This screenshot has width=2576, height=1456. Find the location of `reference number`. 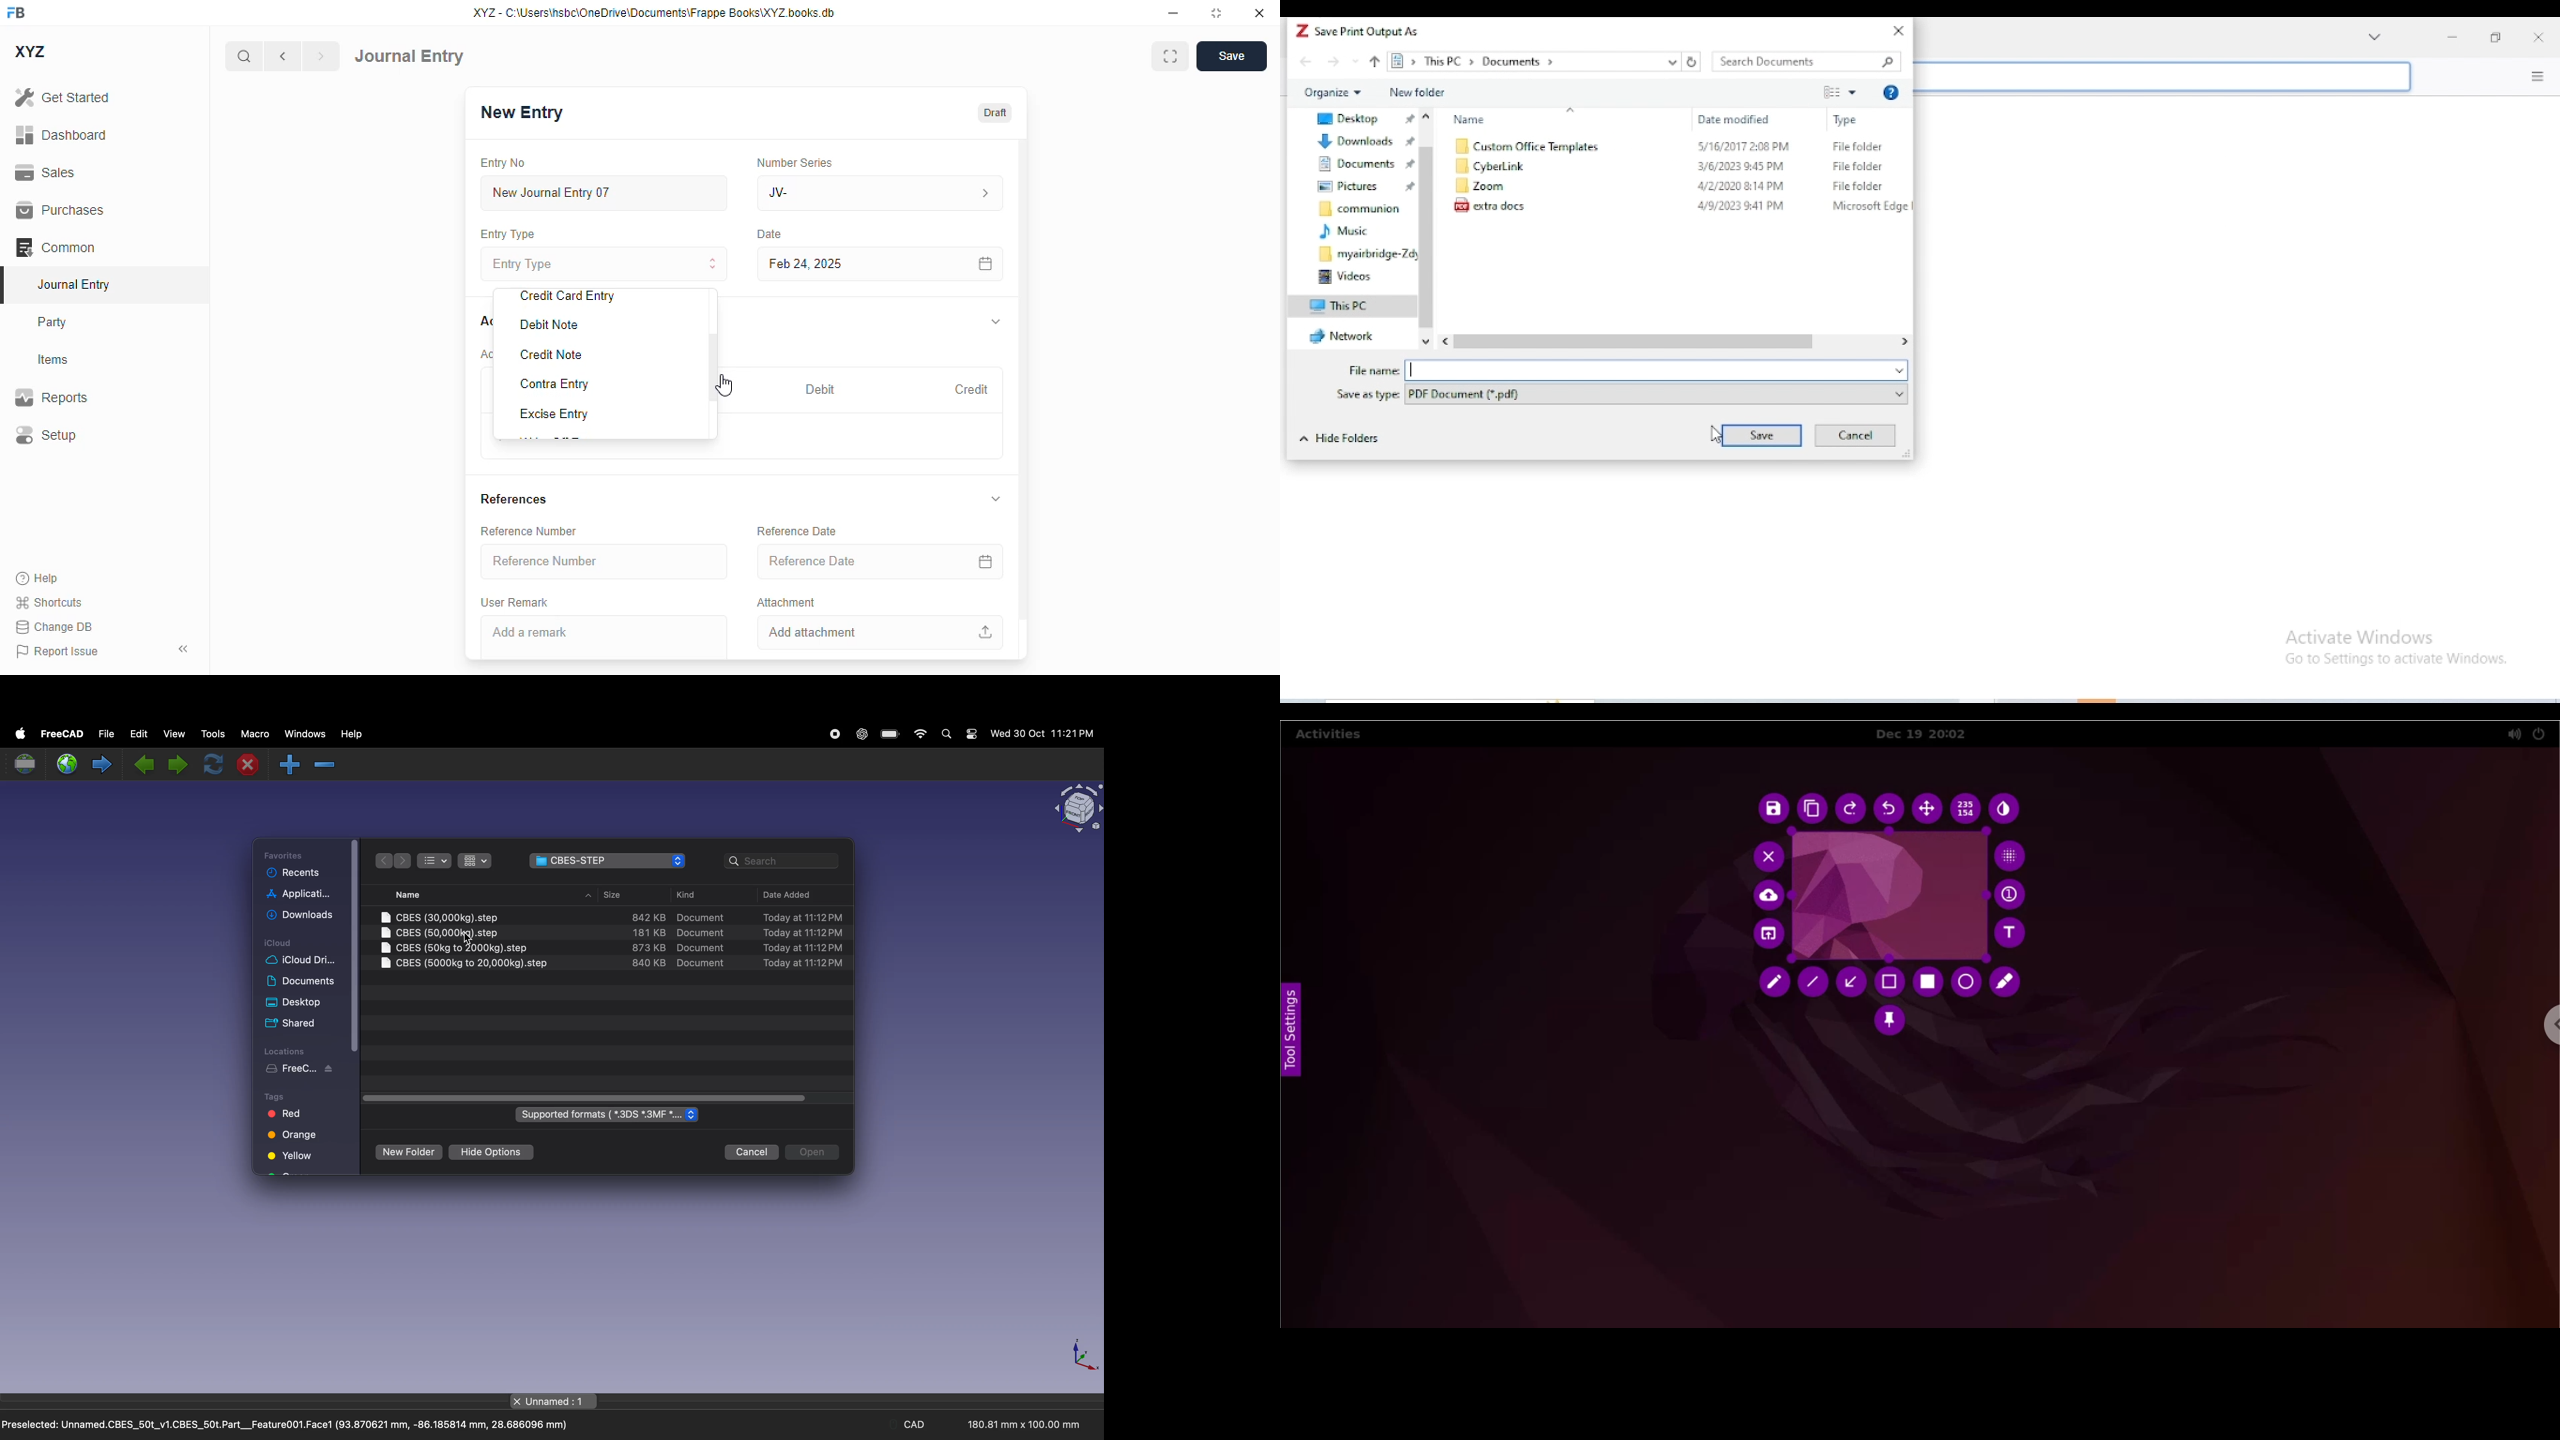

reference number is located at coordinates (529, 531).